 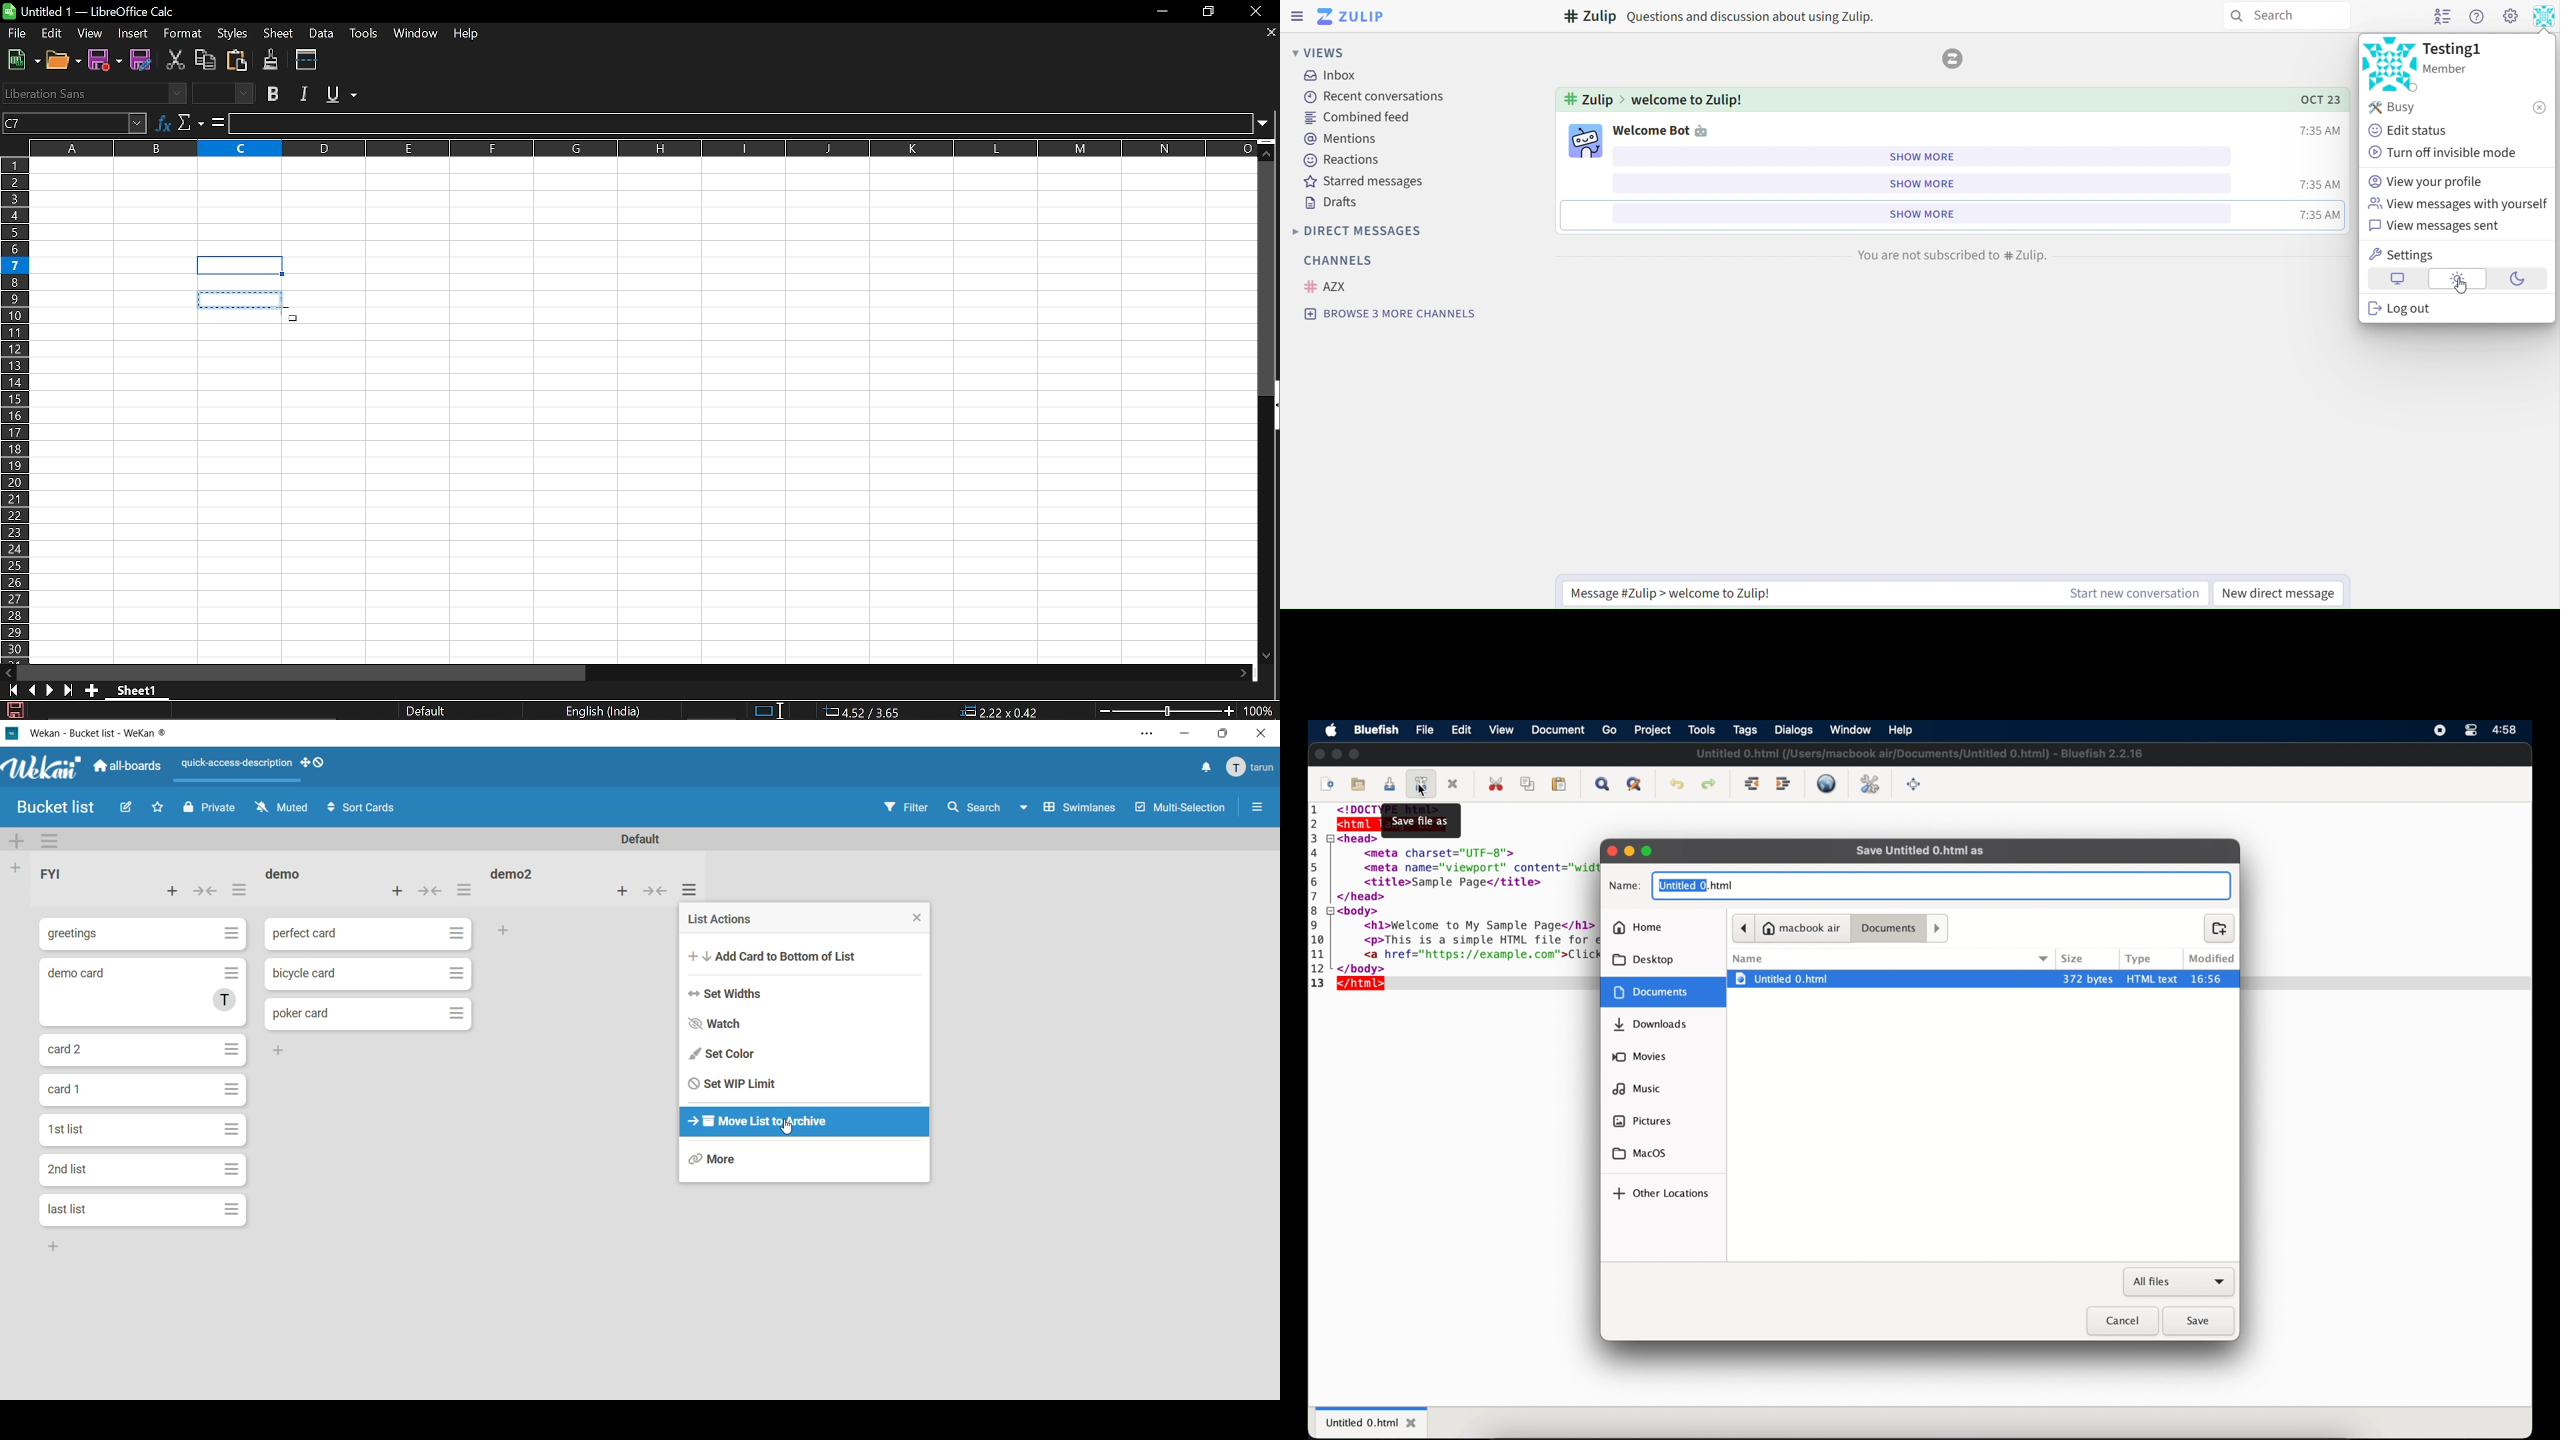 I want to click on browse 3 more channels, so click(x=1393, y=316).